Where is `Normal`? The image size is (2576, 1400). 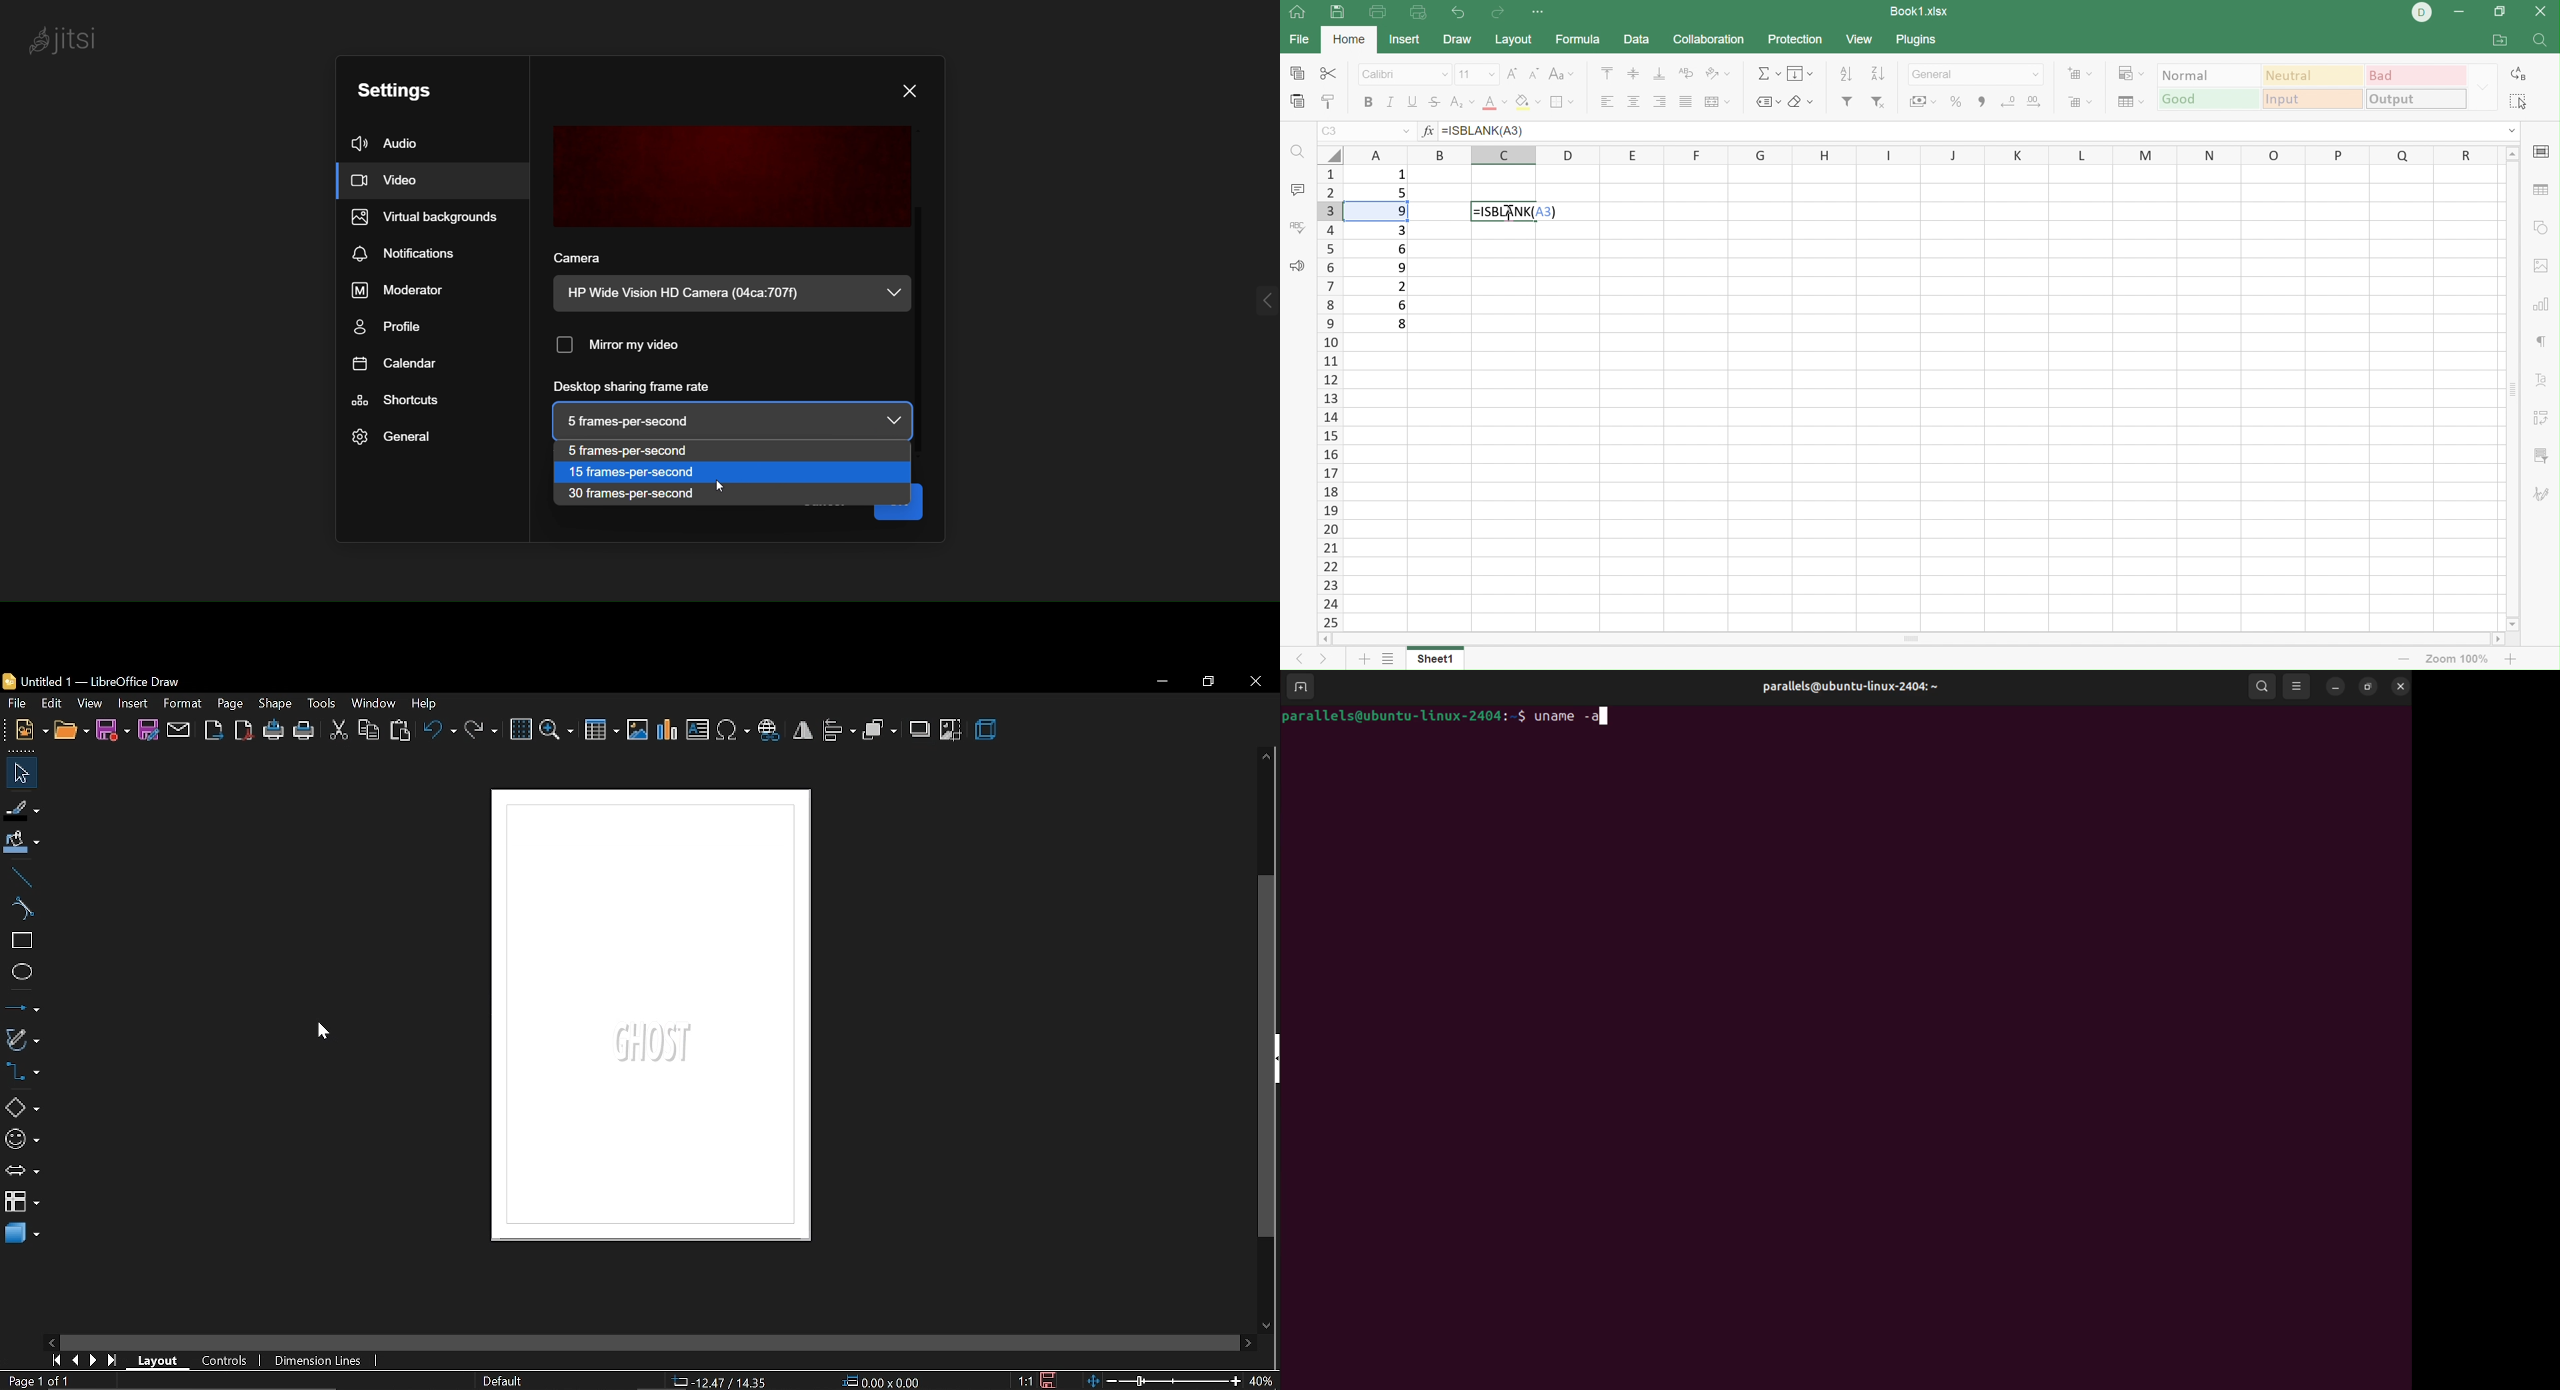 Normal is located at coordinates (2210, 73).